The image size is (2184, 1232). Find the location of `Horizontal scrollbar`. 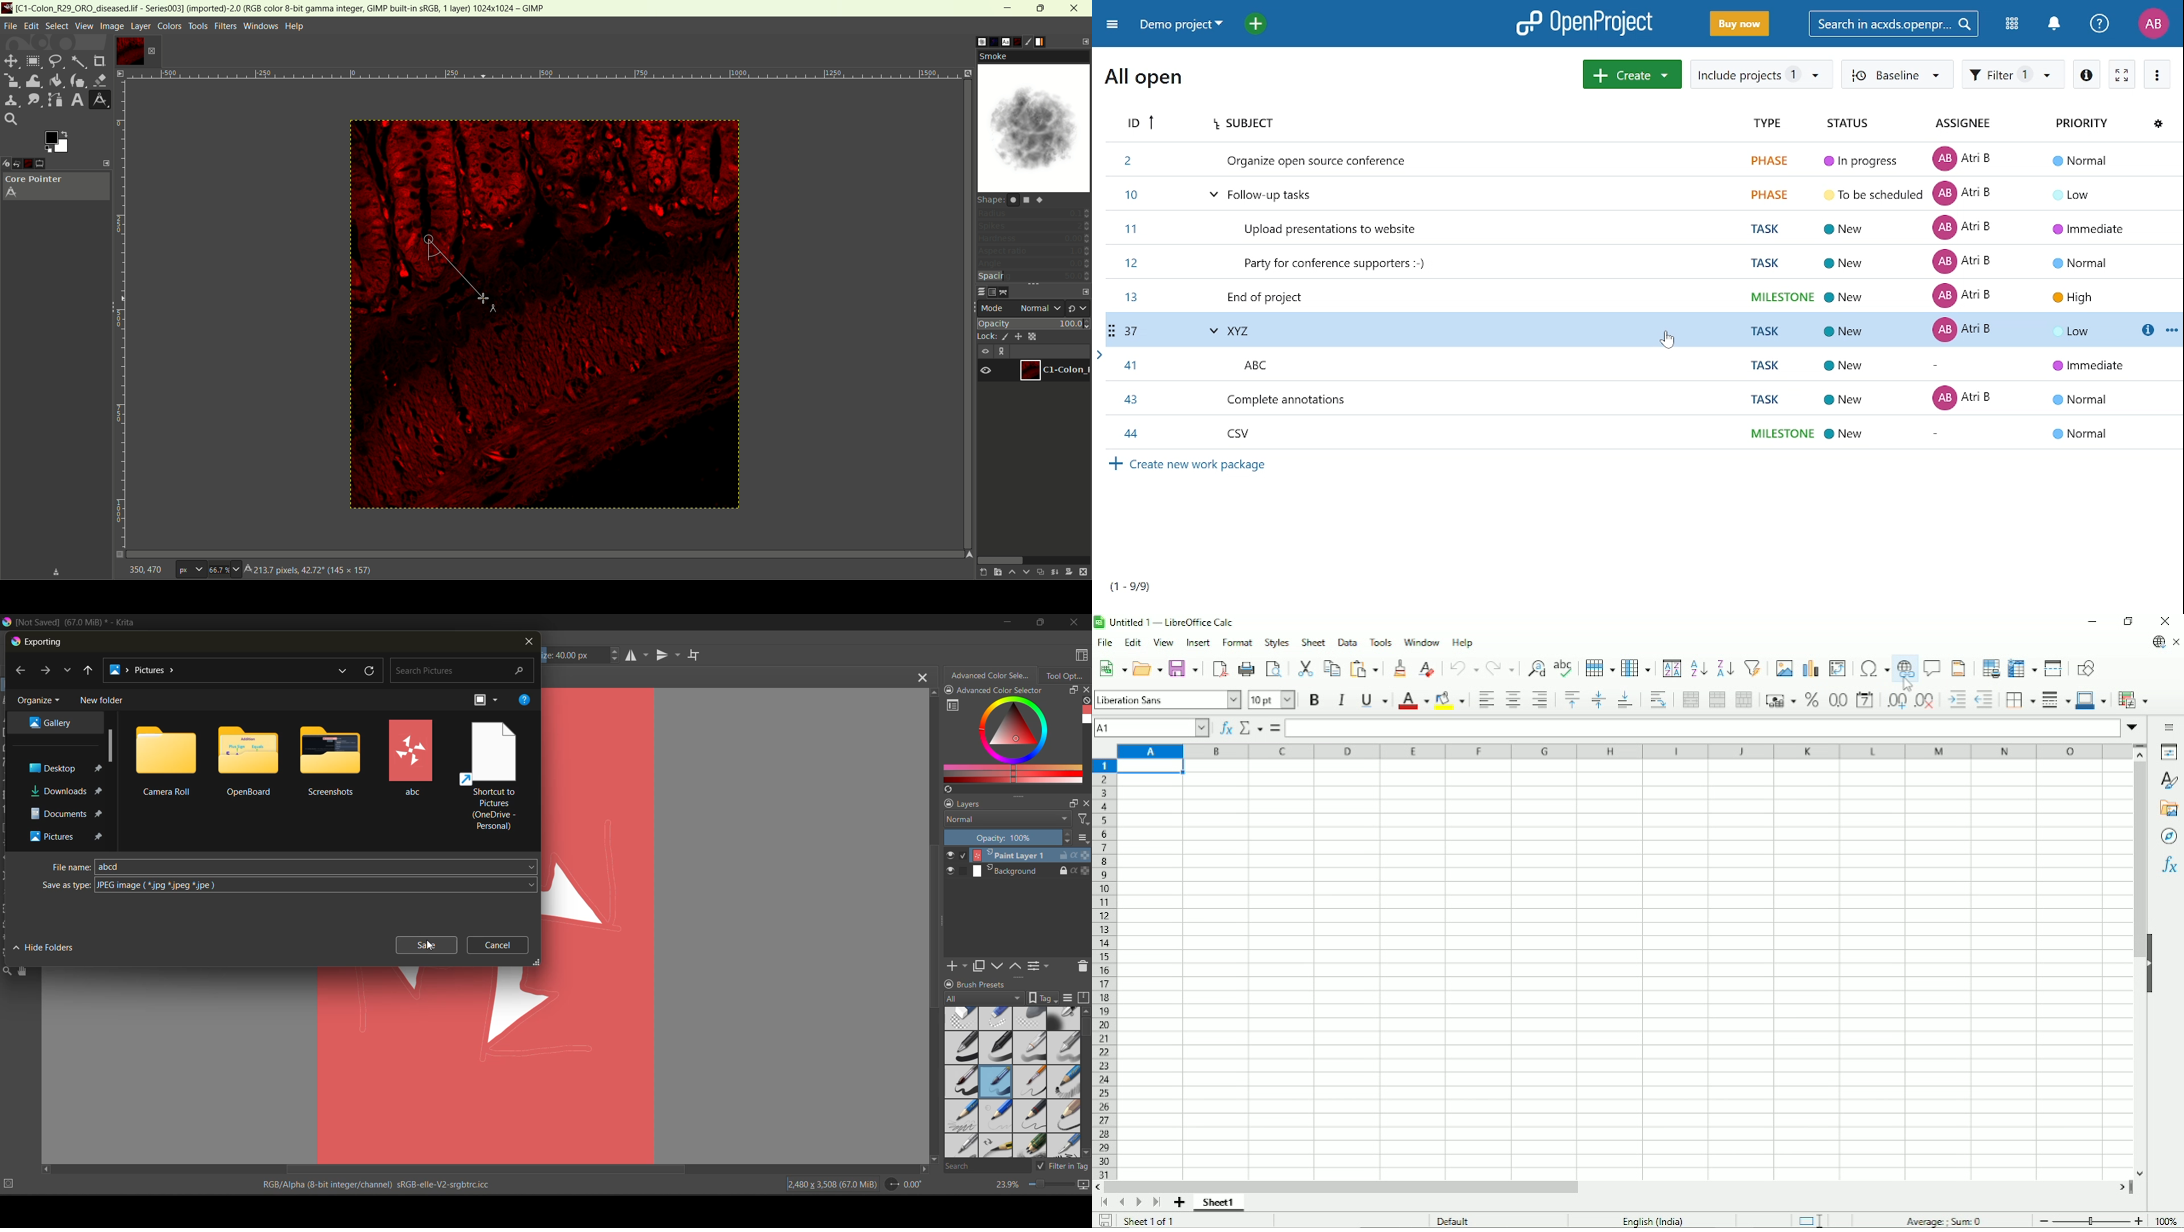

Horizontal scrollbar is located at coordinates (1613, 1187).